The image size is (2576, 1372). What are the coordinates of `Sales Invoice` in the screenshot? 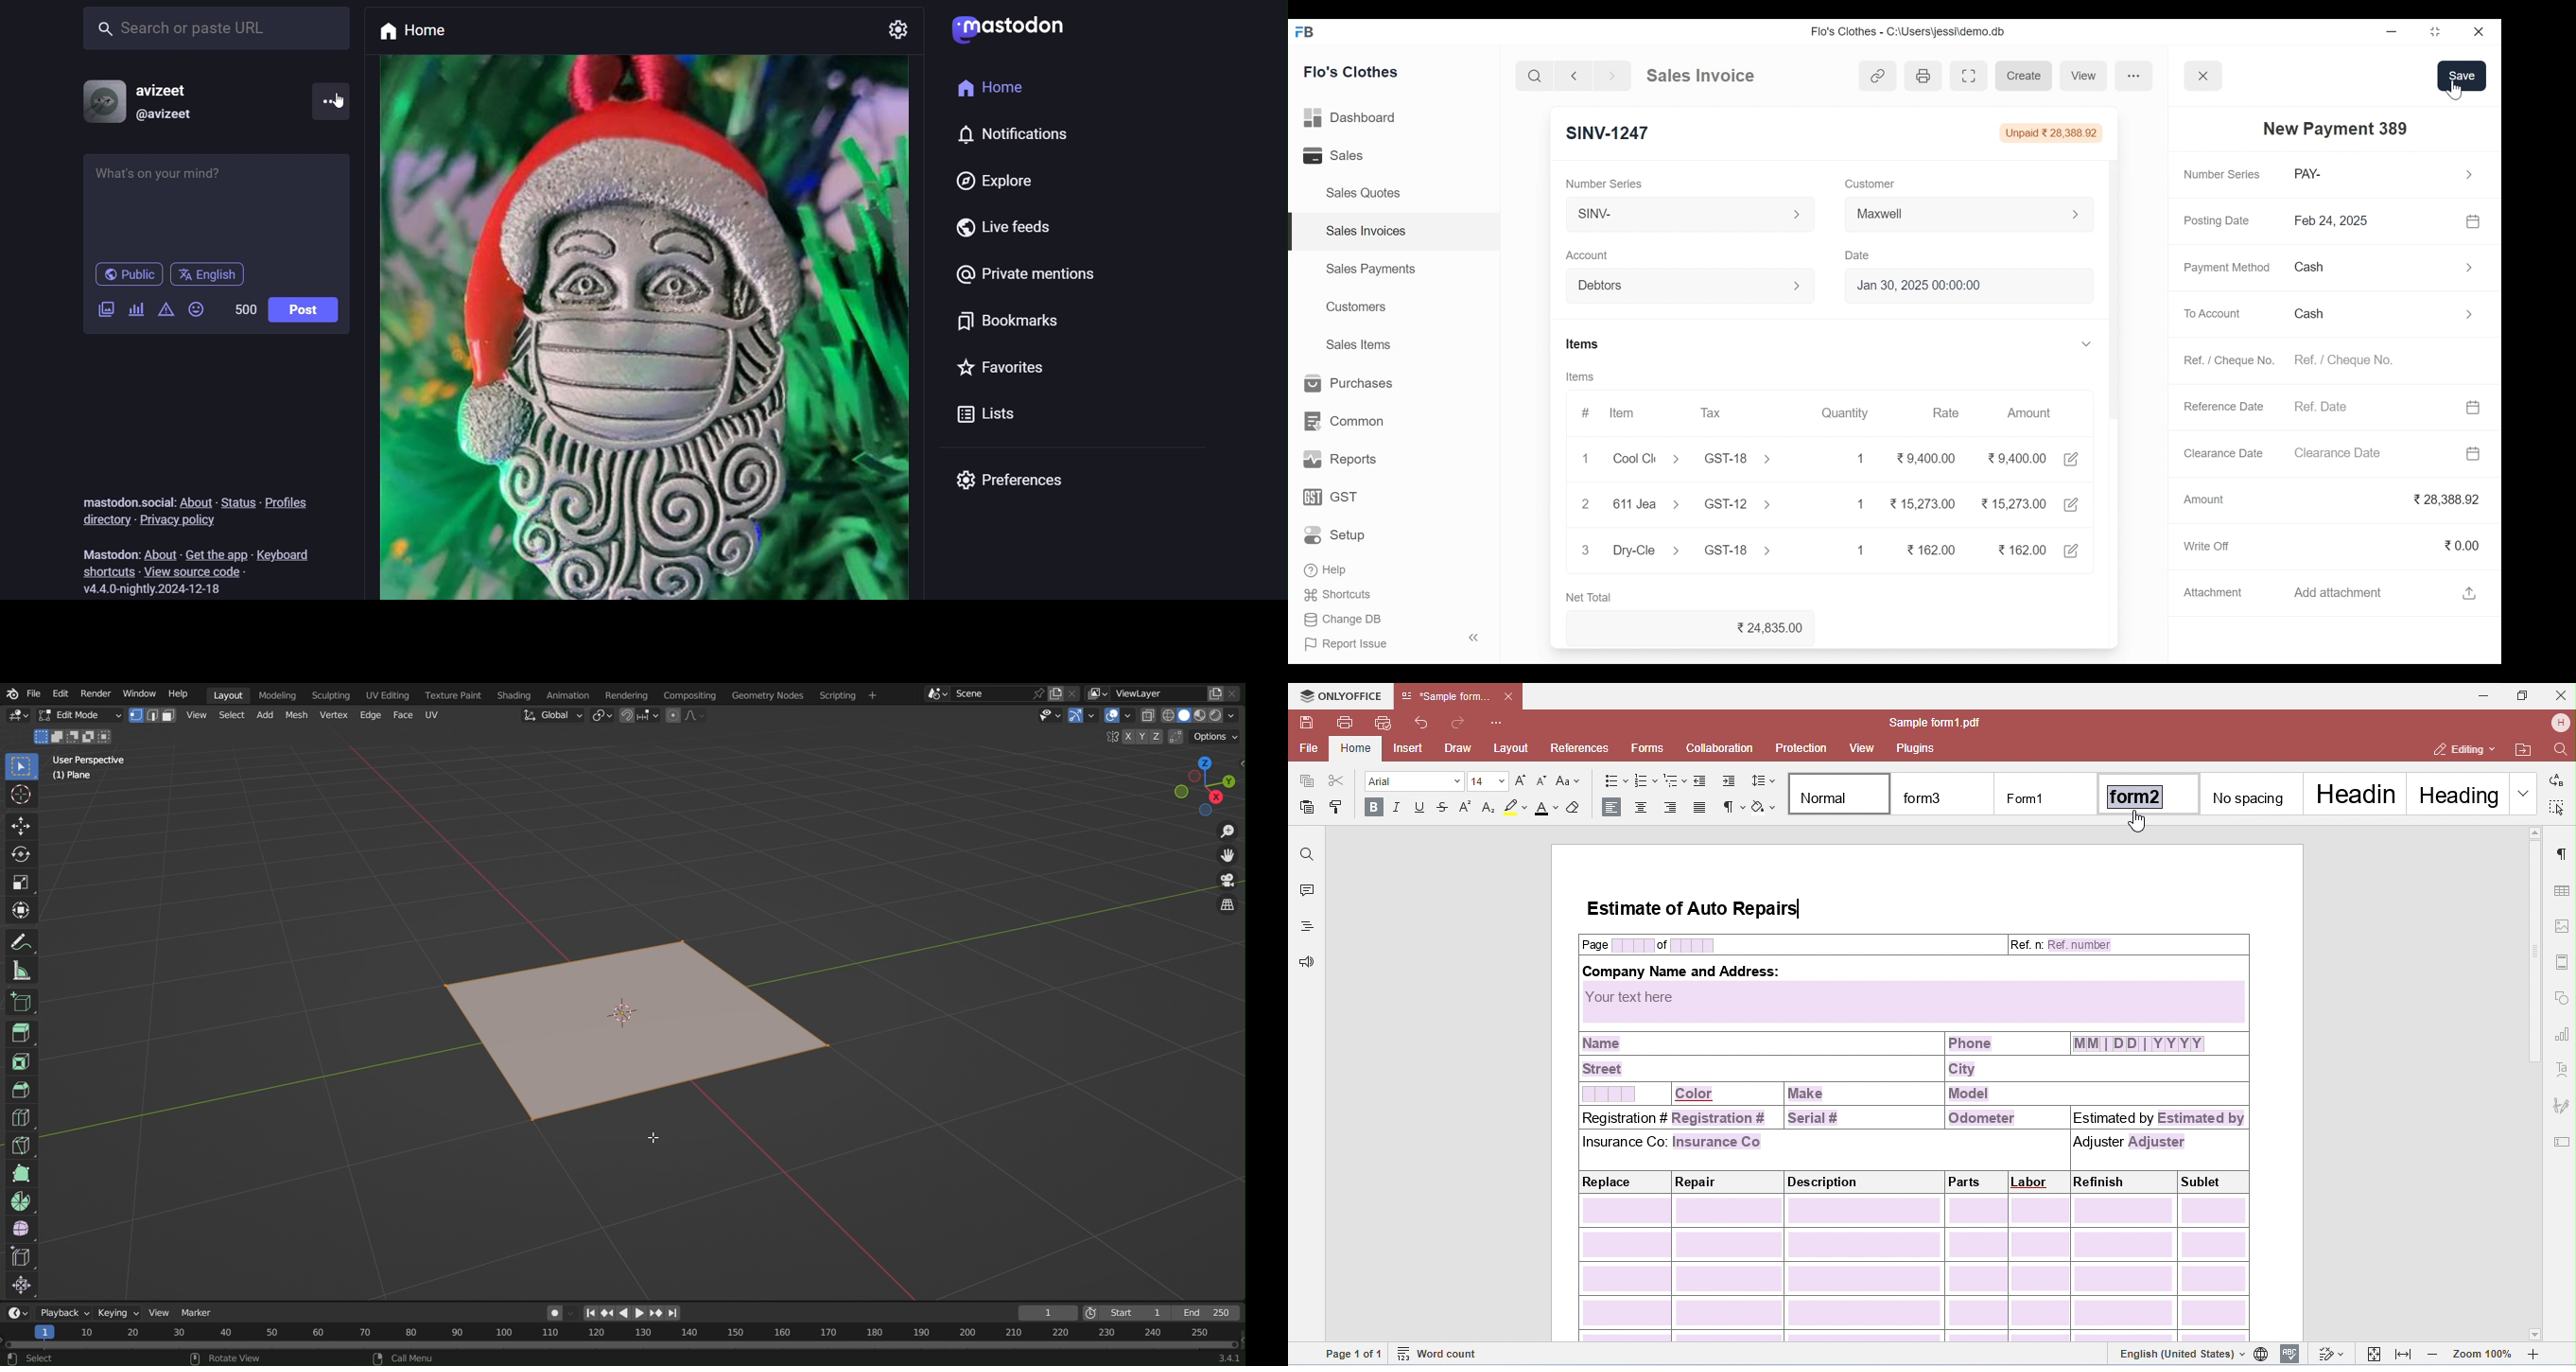 It's located at (1700, 76).